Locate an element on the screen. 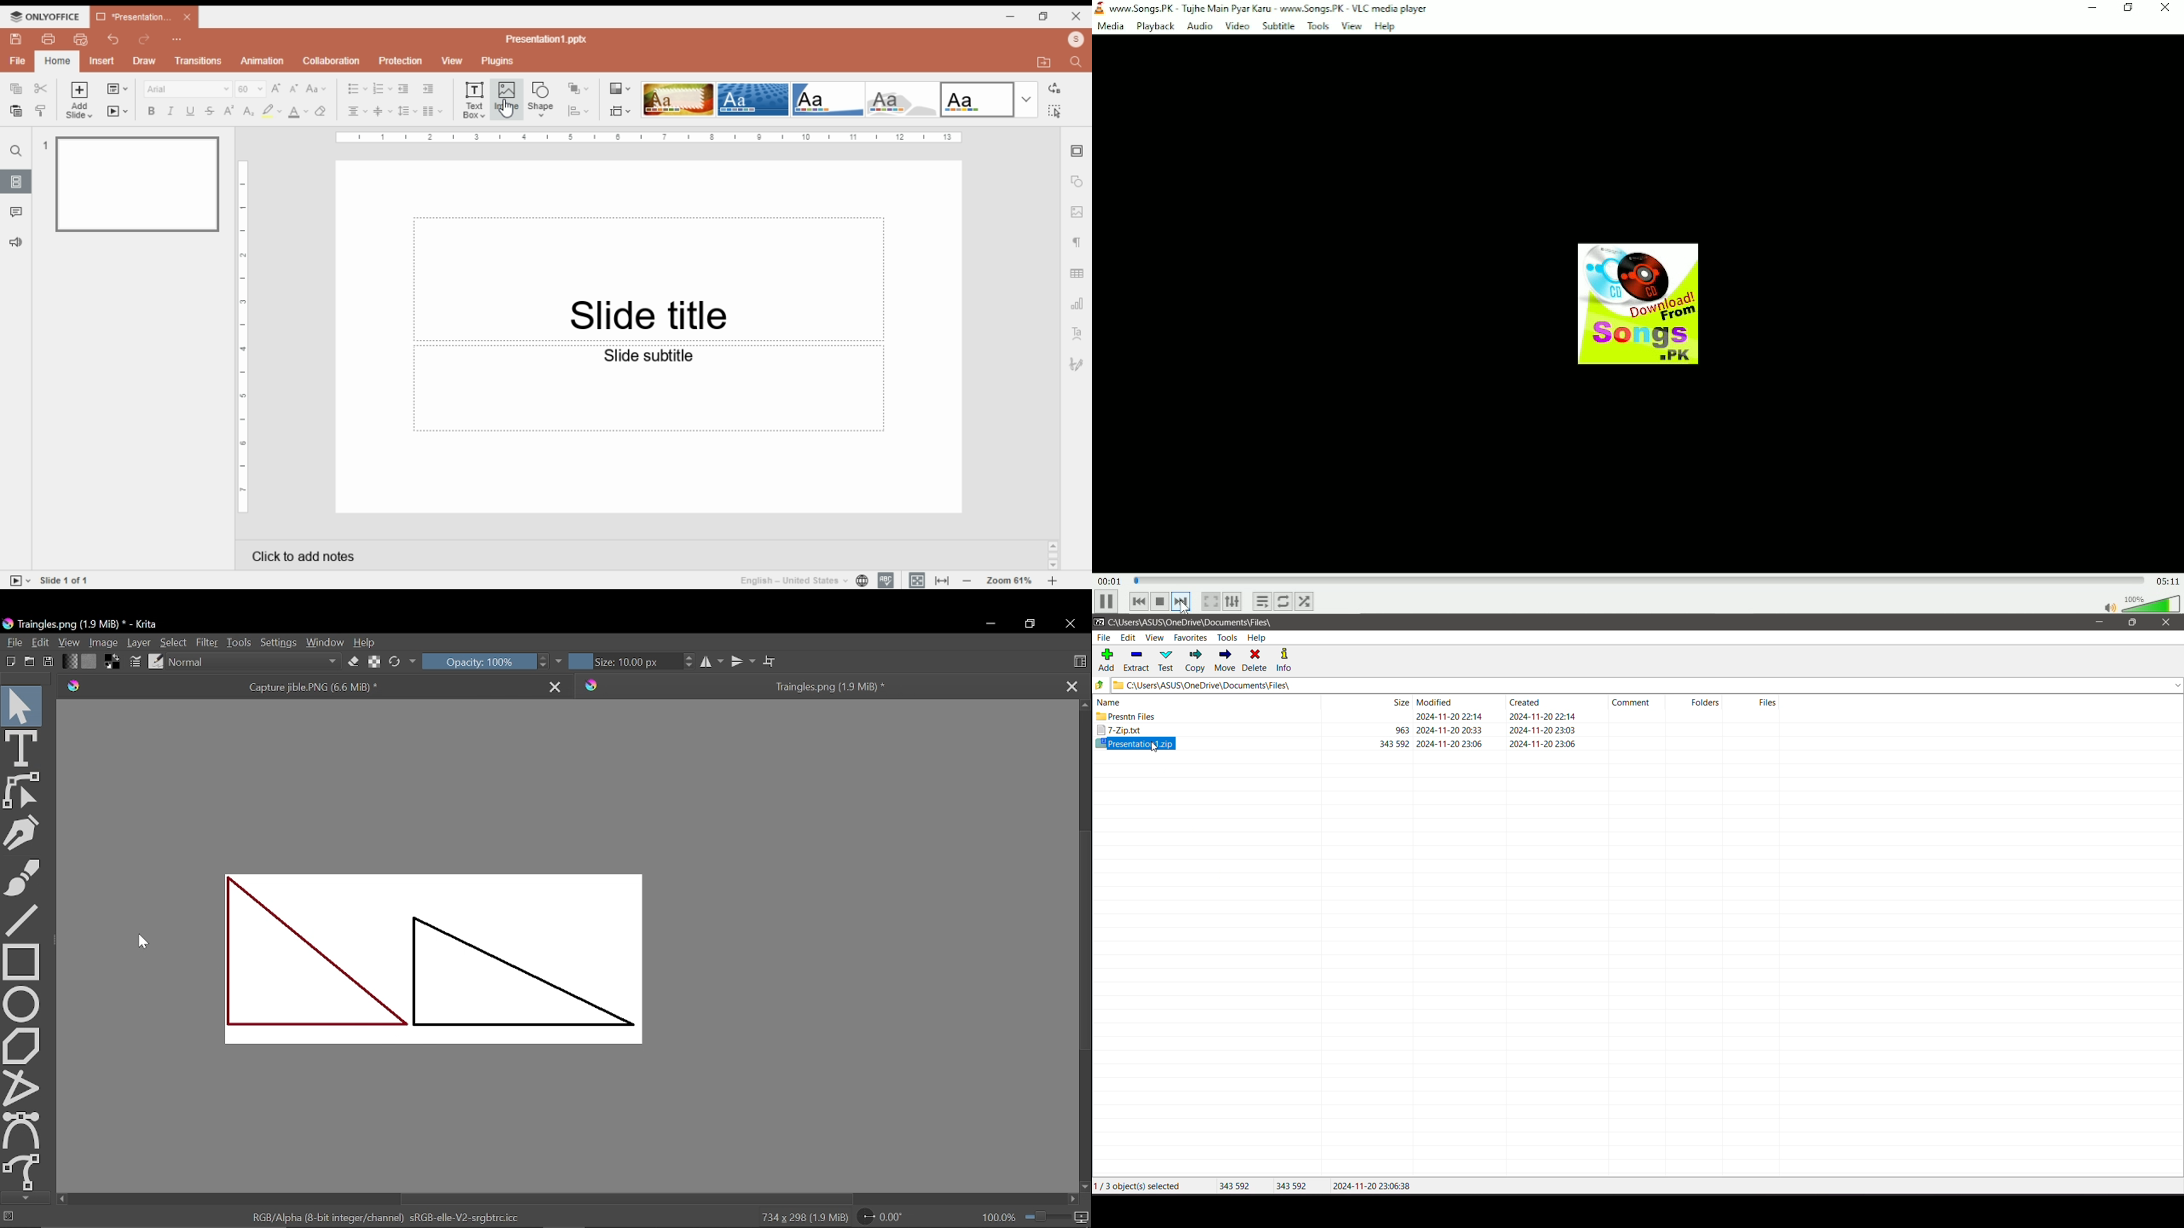 This screenshot has height=1232, width=2184. change slide size is located at coordinates (619, 111).